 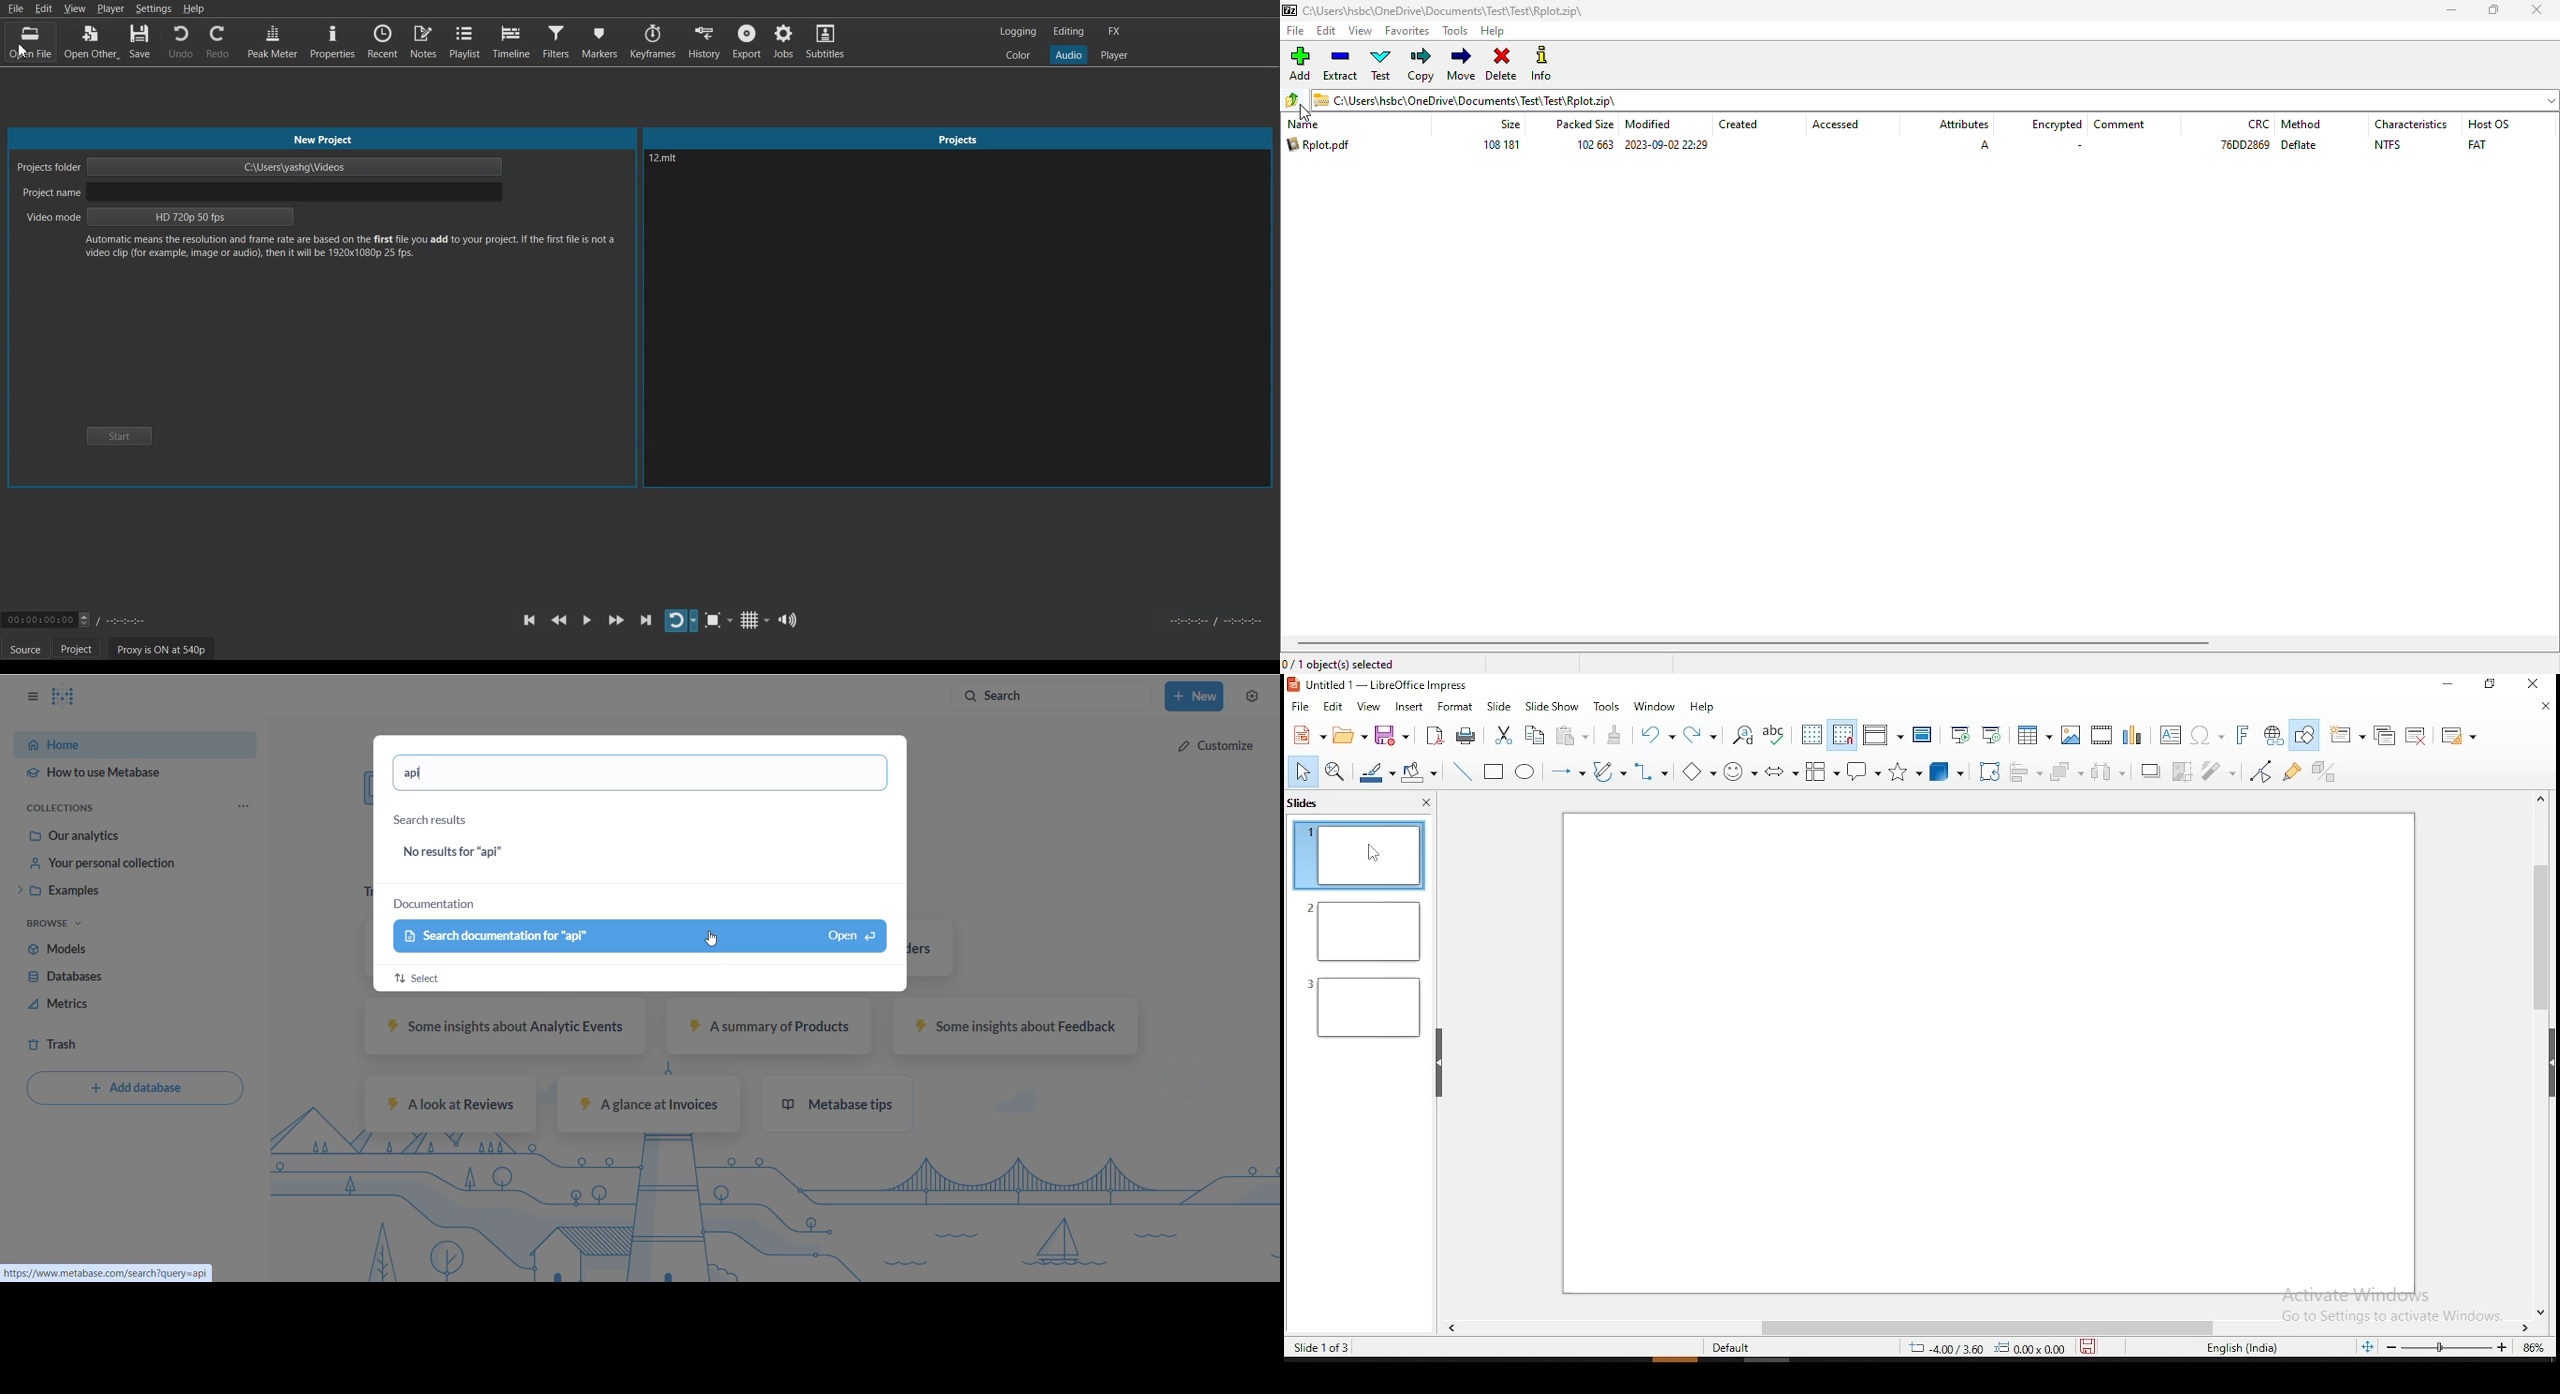 I want to click on 4.00/3.60, so click(x=1948, y=1349).